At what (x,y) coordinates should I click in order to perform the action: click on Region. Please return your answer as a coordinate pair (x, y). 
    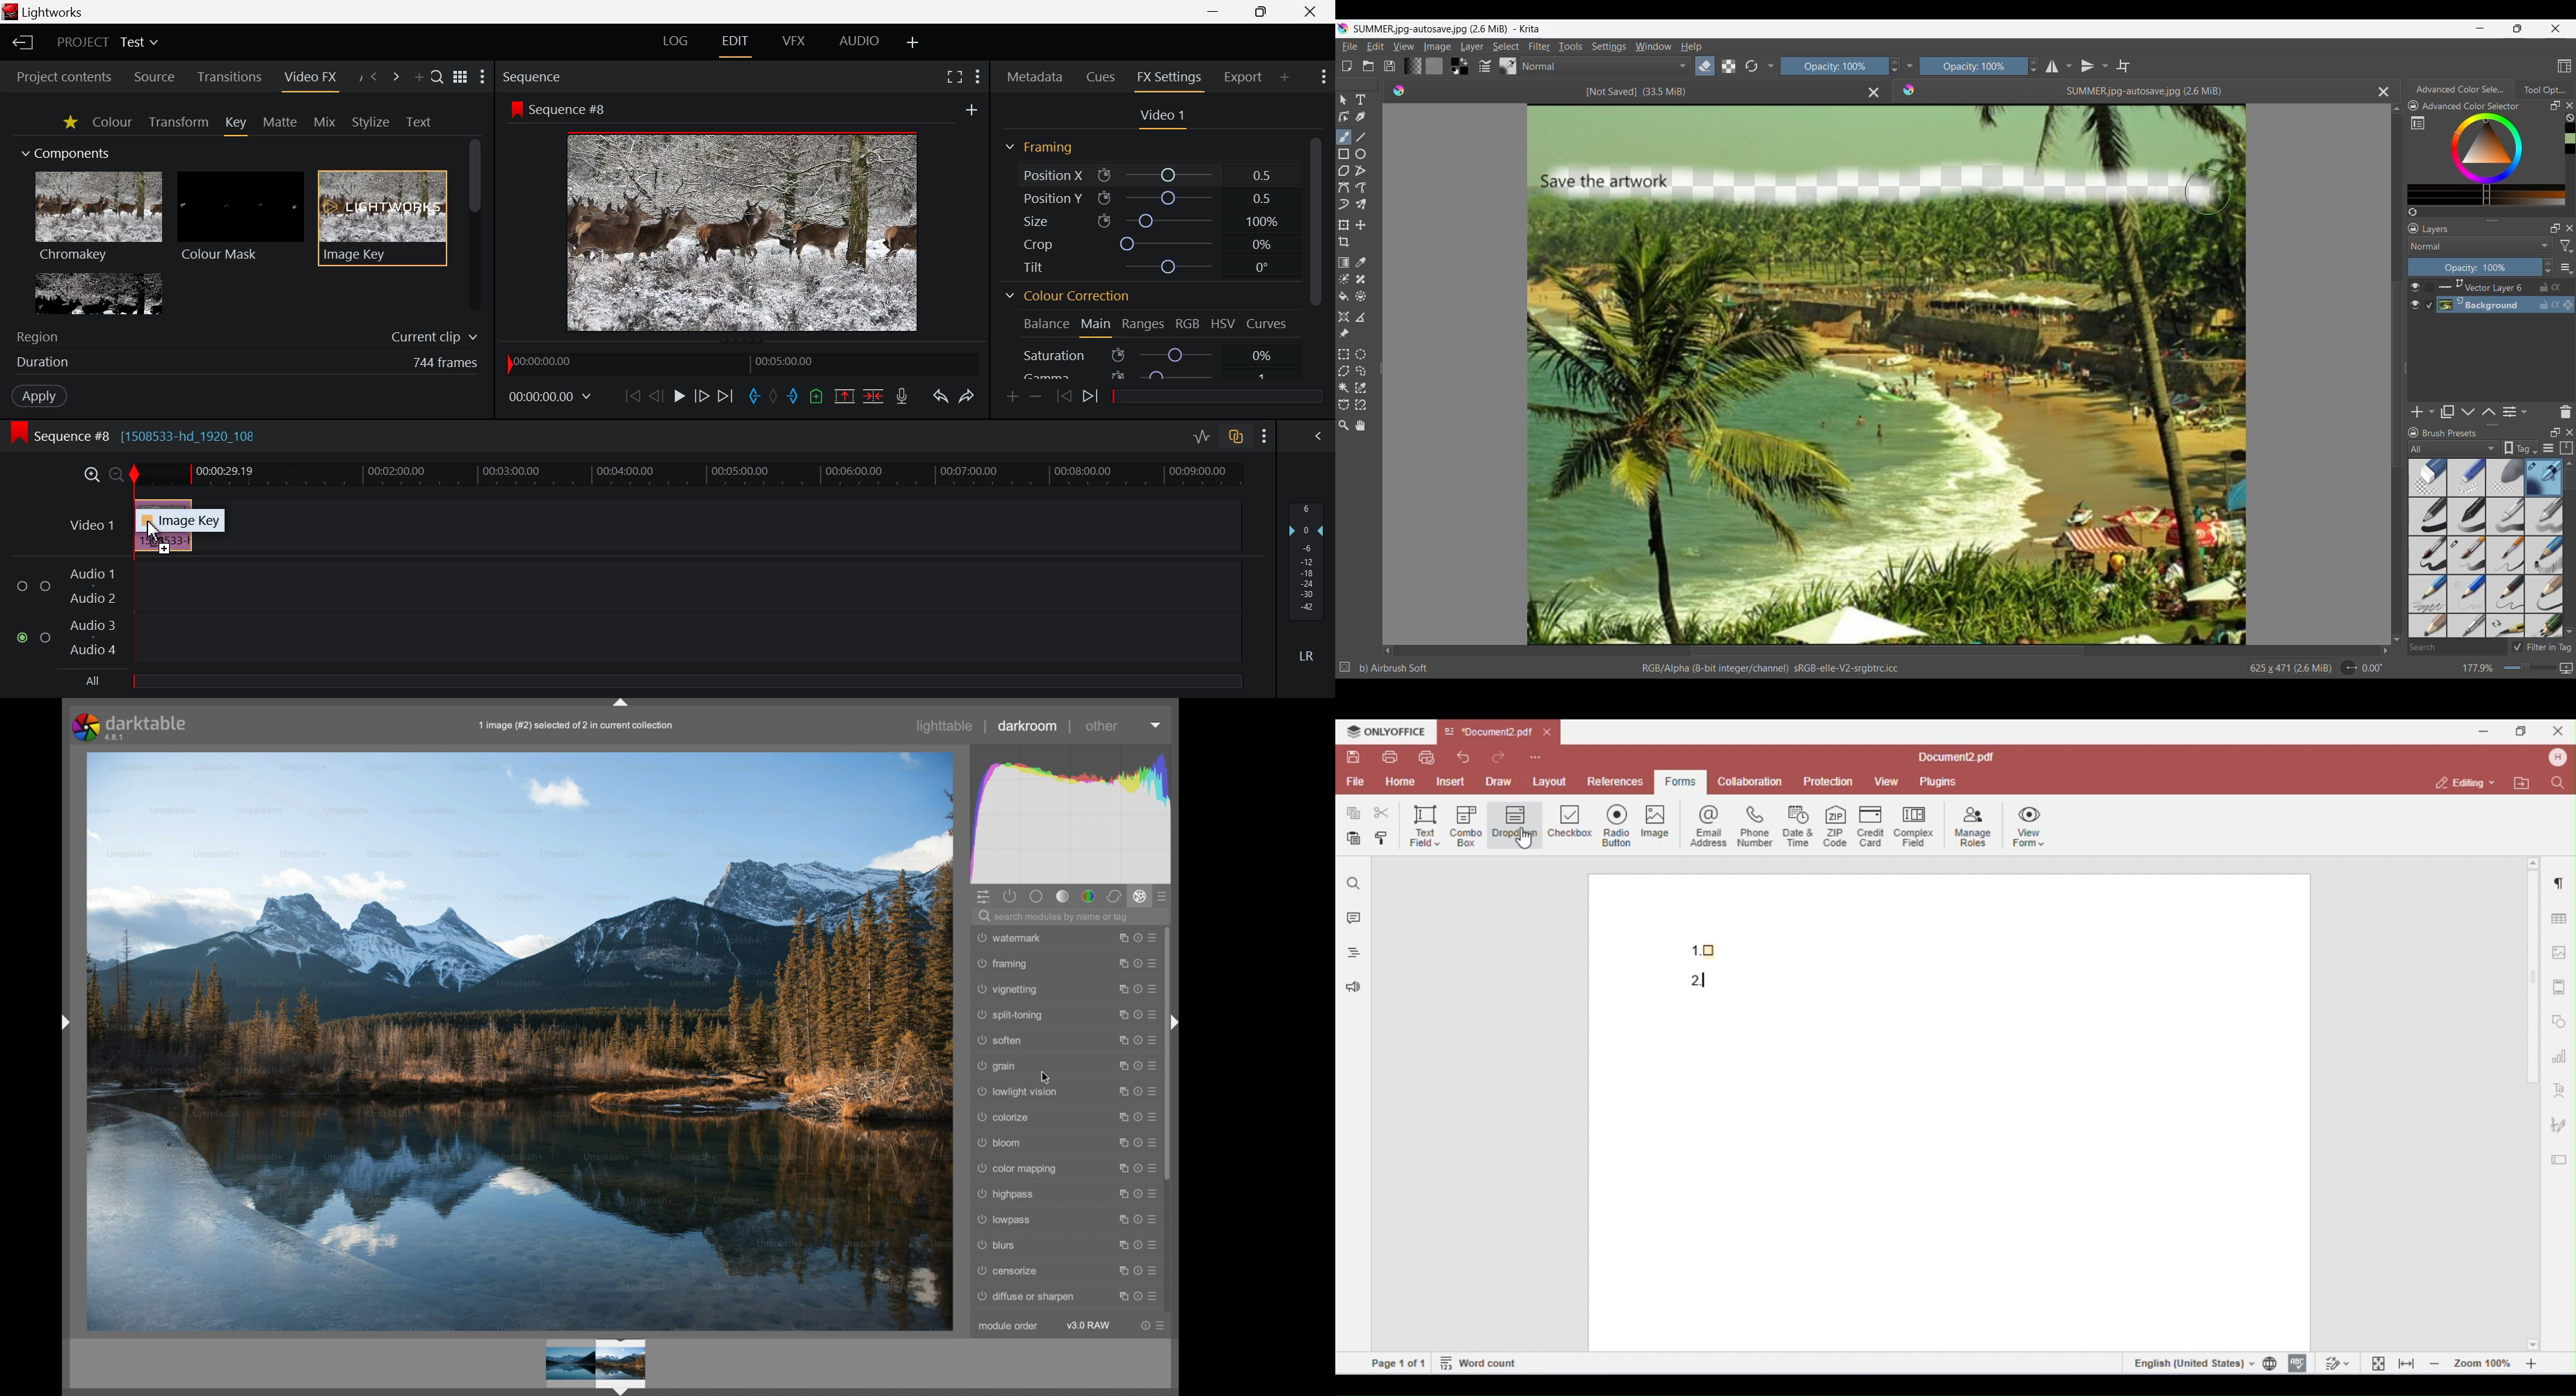
    Looking at the image, I should click on (38, 336).